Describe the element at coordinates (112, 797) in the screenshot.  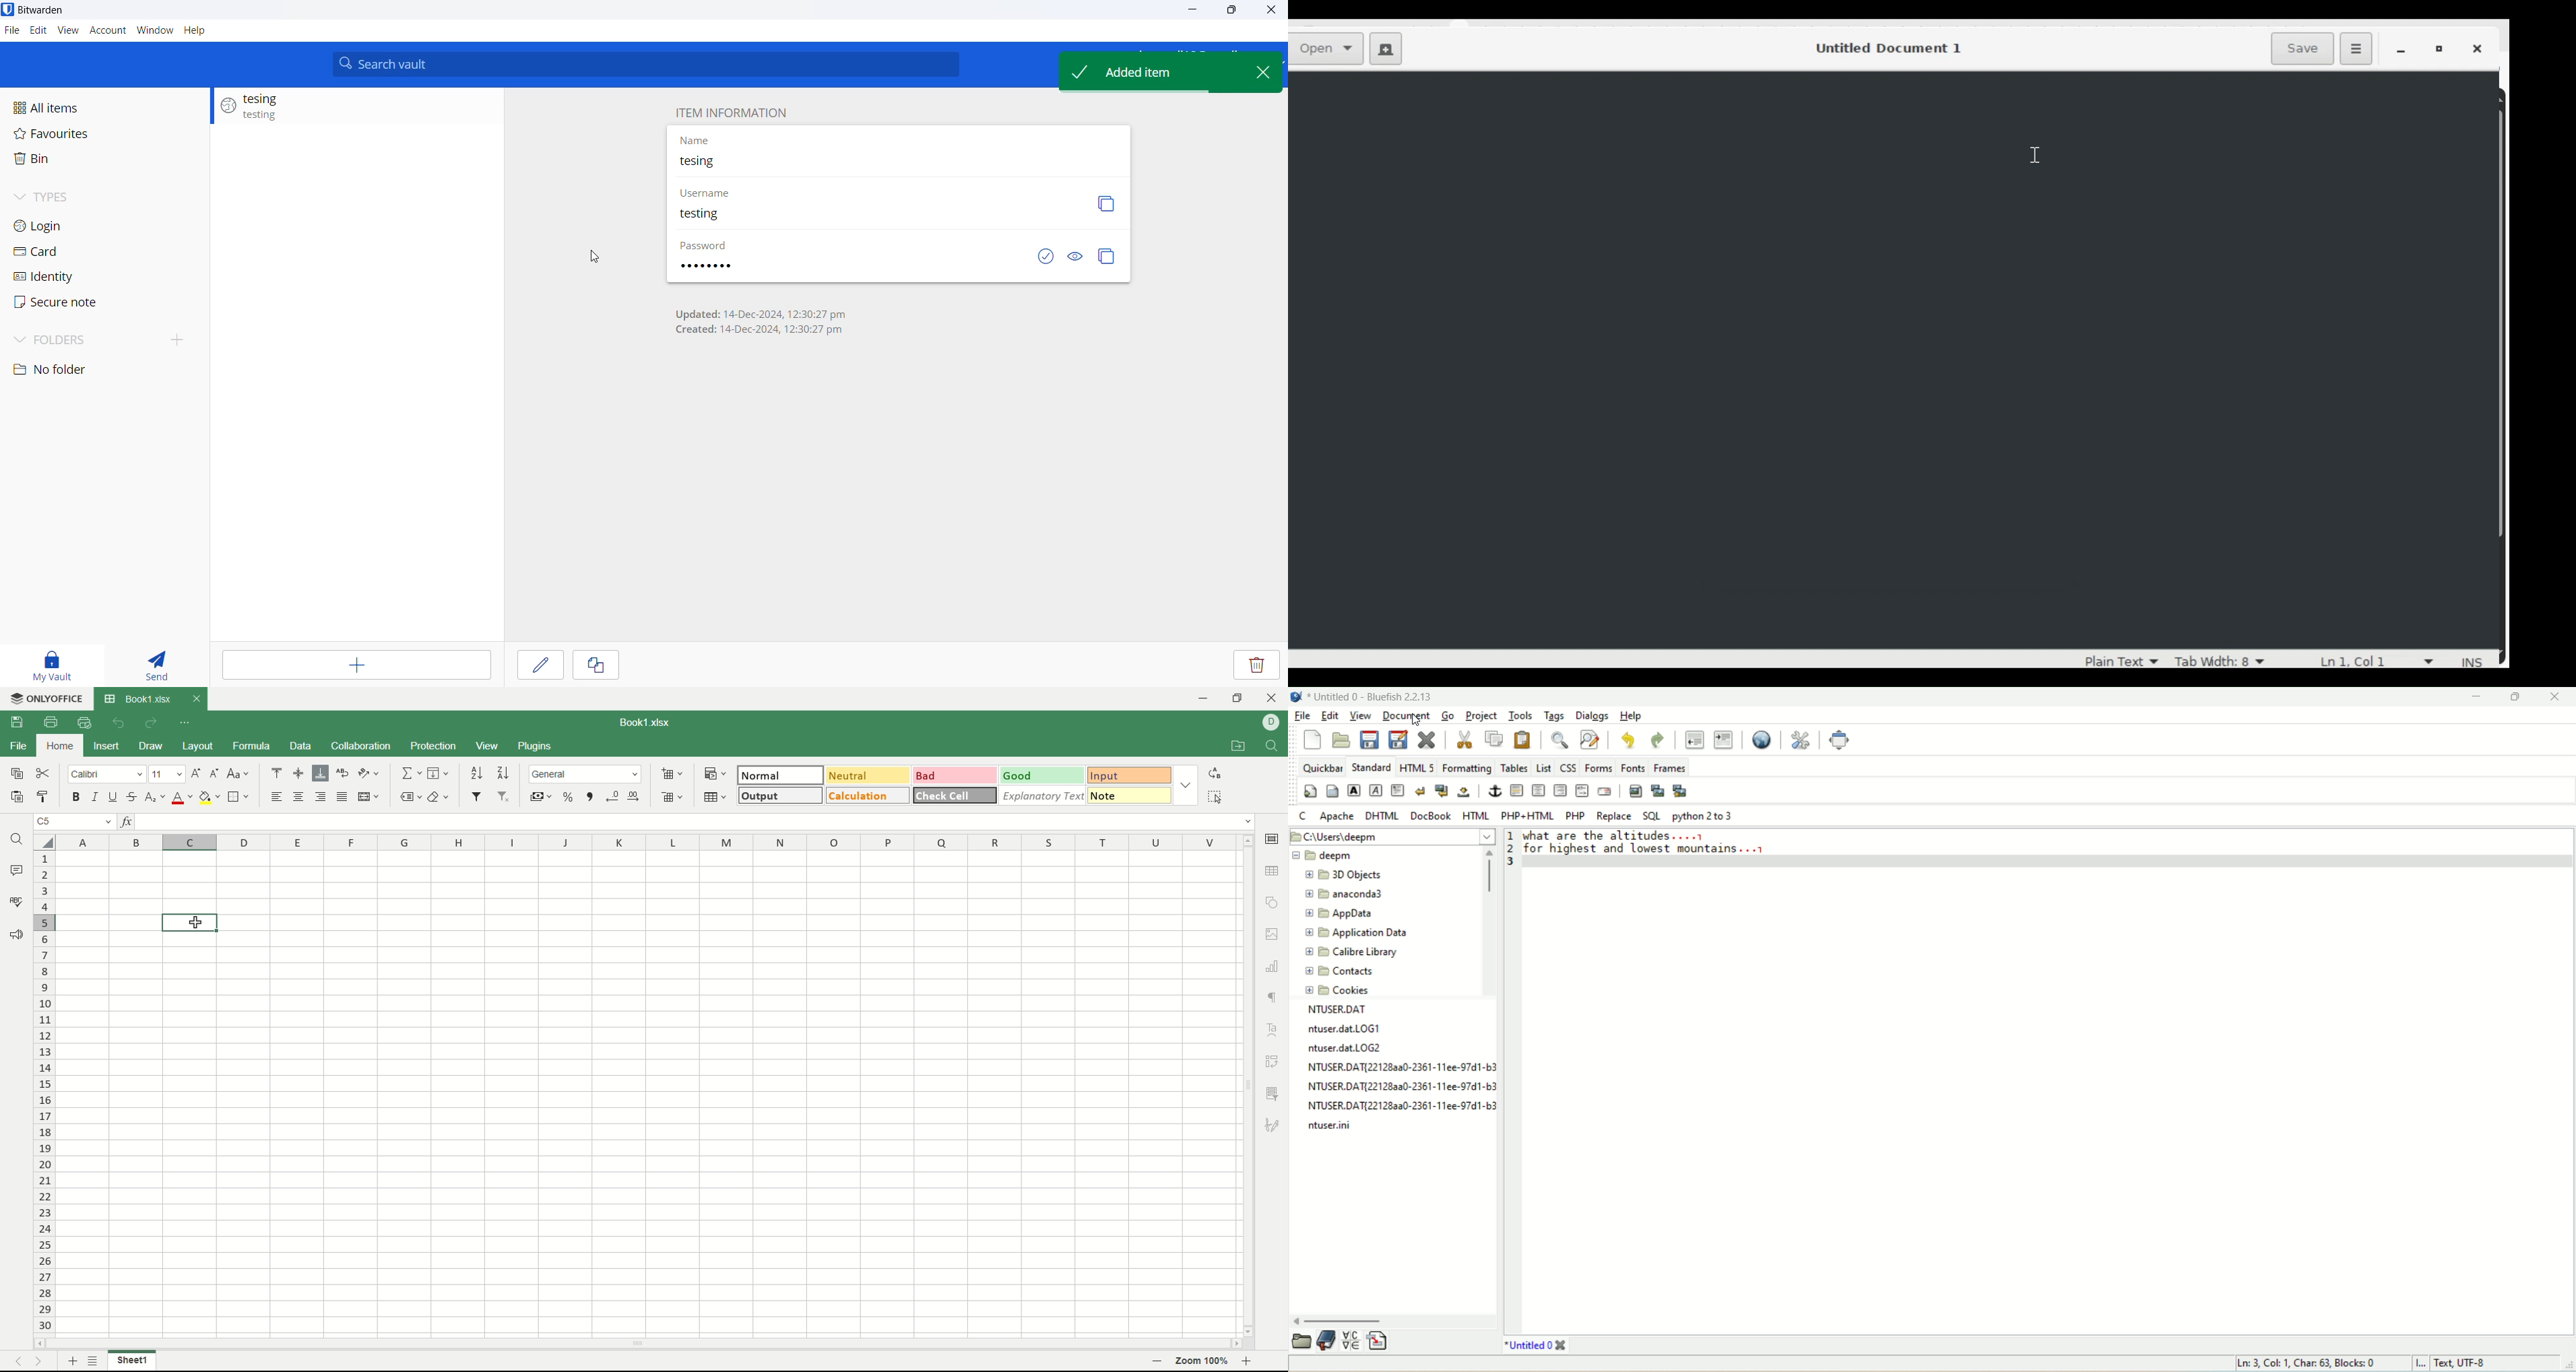
I see `underline` at that location.